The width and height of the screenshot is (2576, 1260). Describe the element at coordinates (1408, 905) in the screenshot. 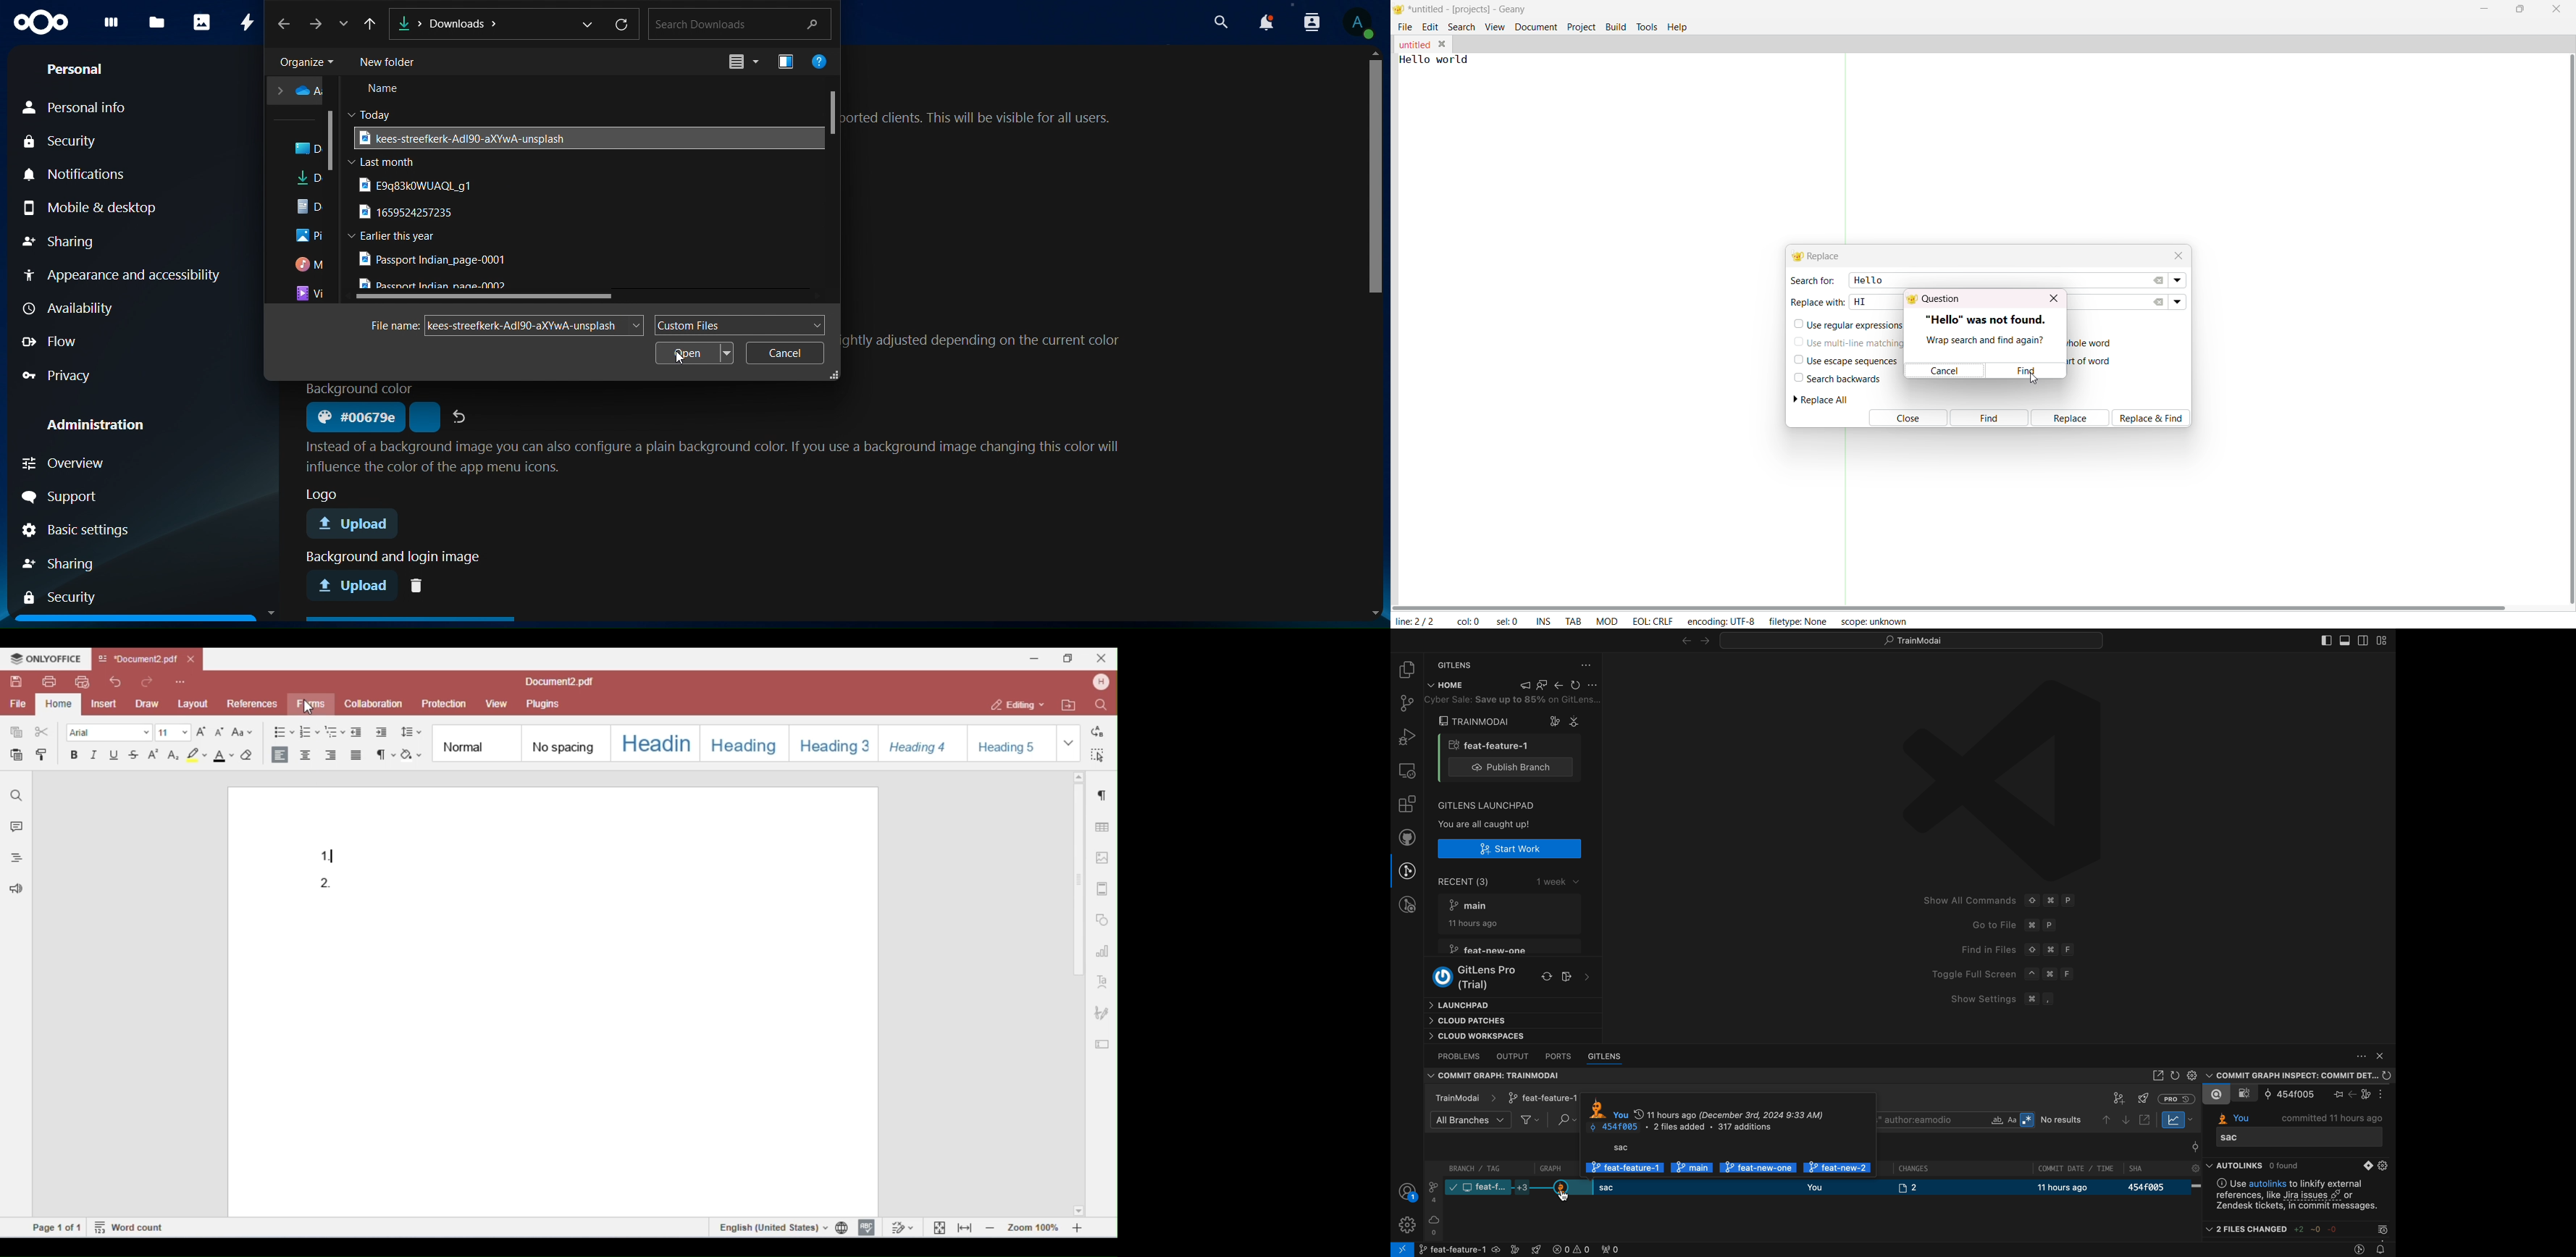

I see `gitlens inspect` at that location.